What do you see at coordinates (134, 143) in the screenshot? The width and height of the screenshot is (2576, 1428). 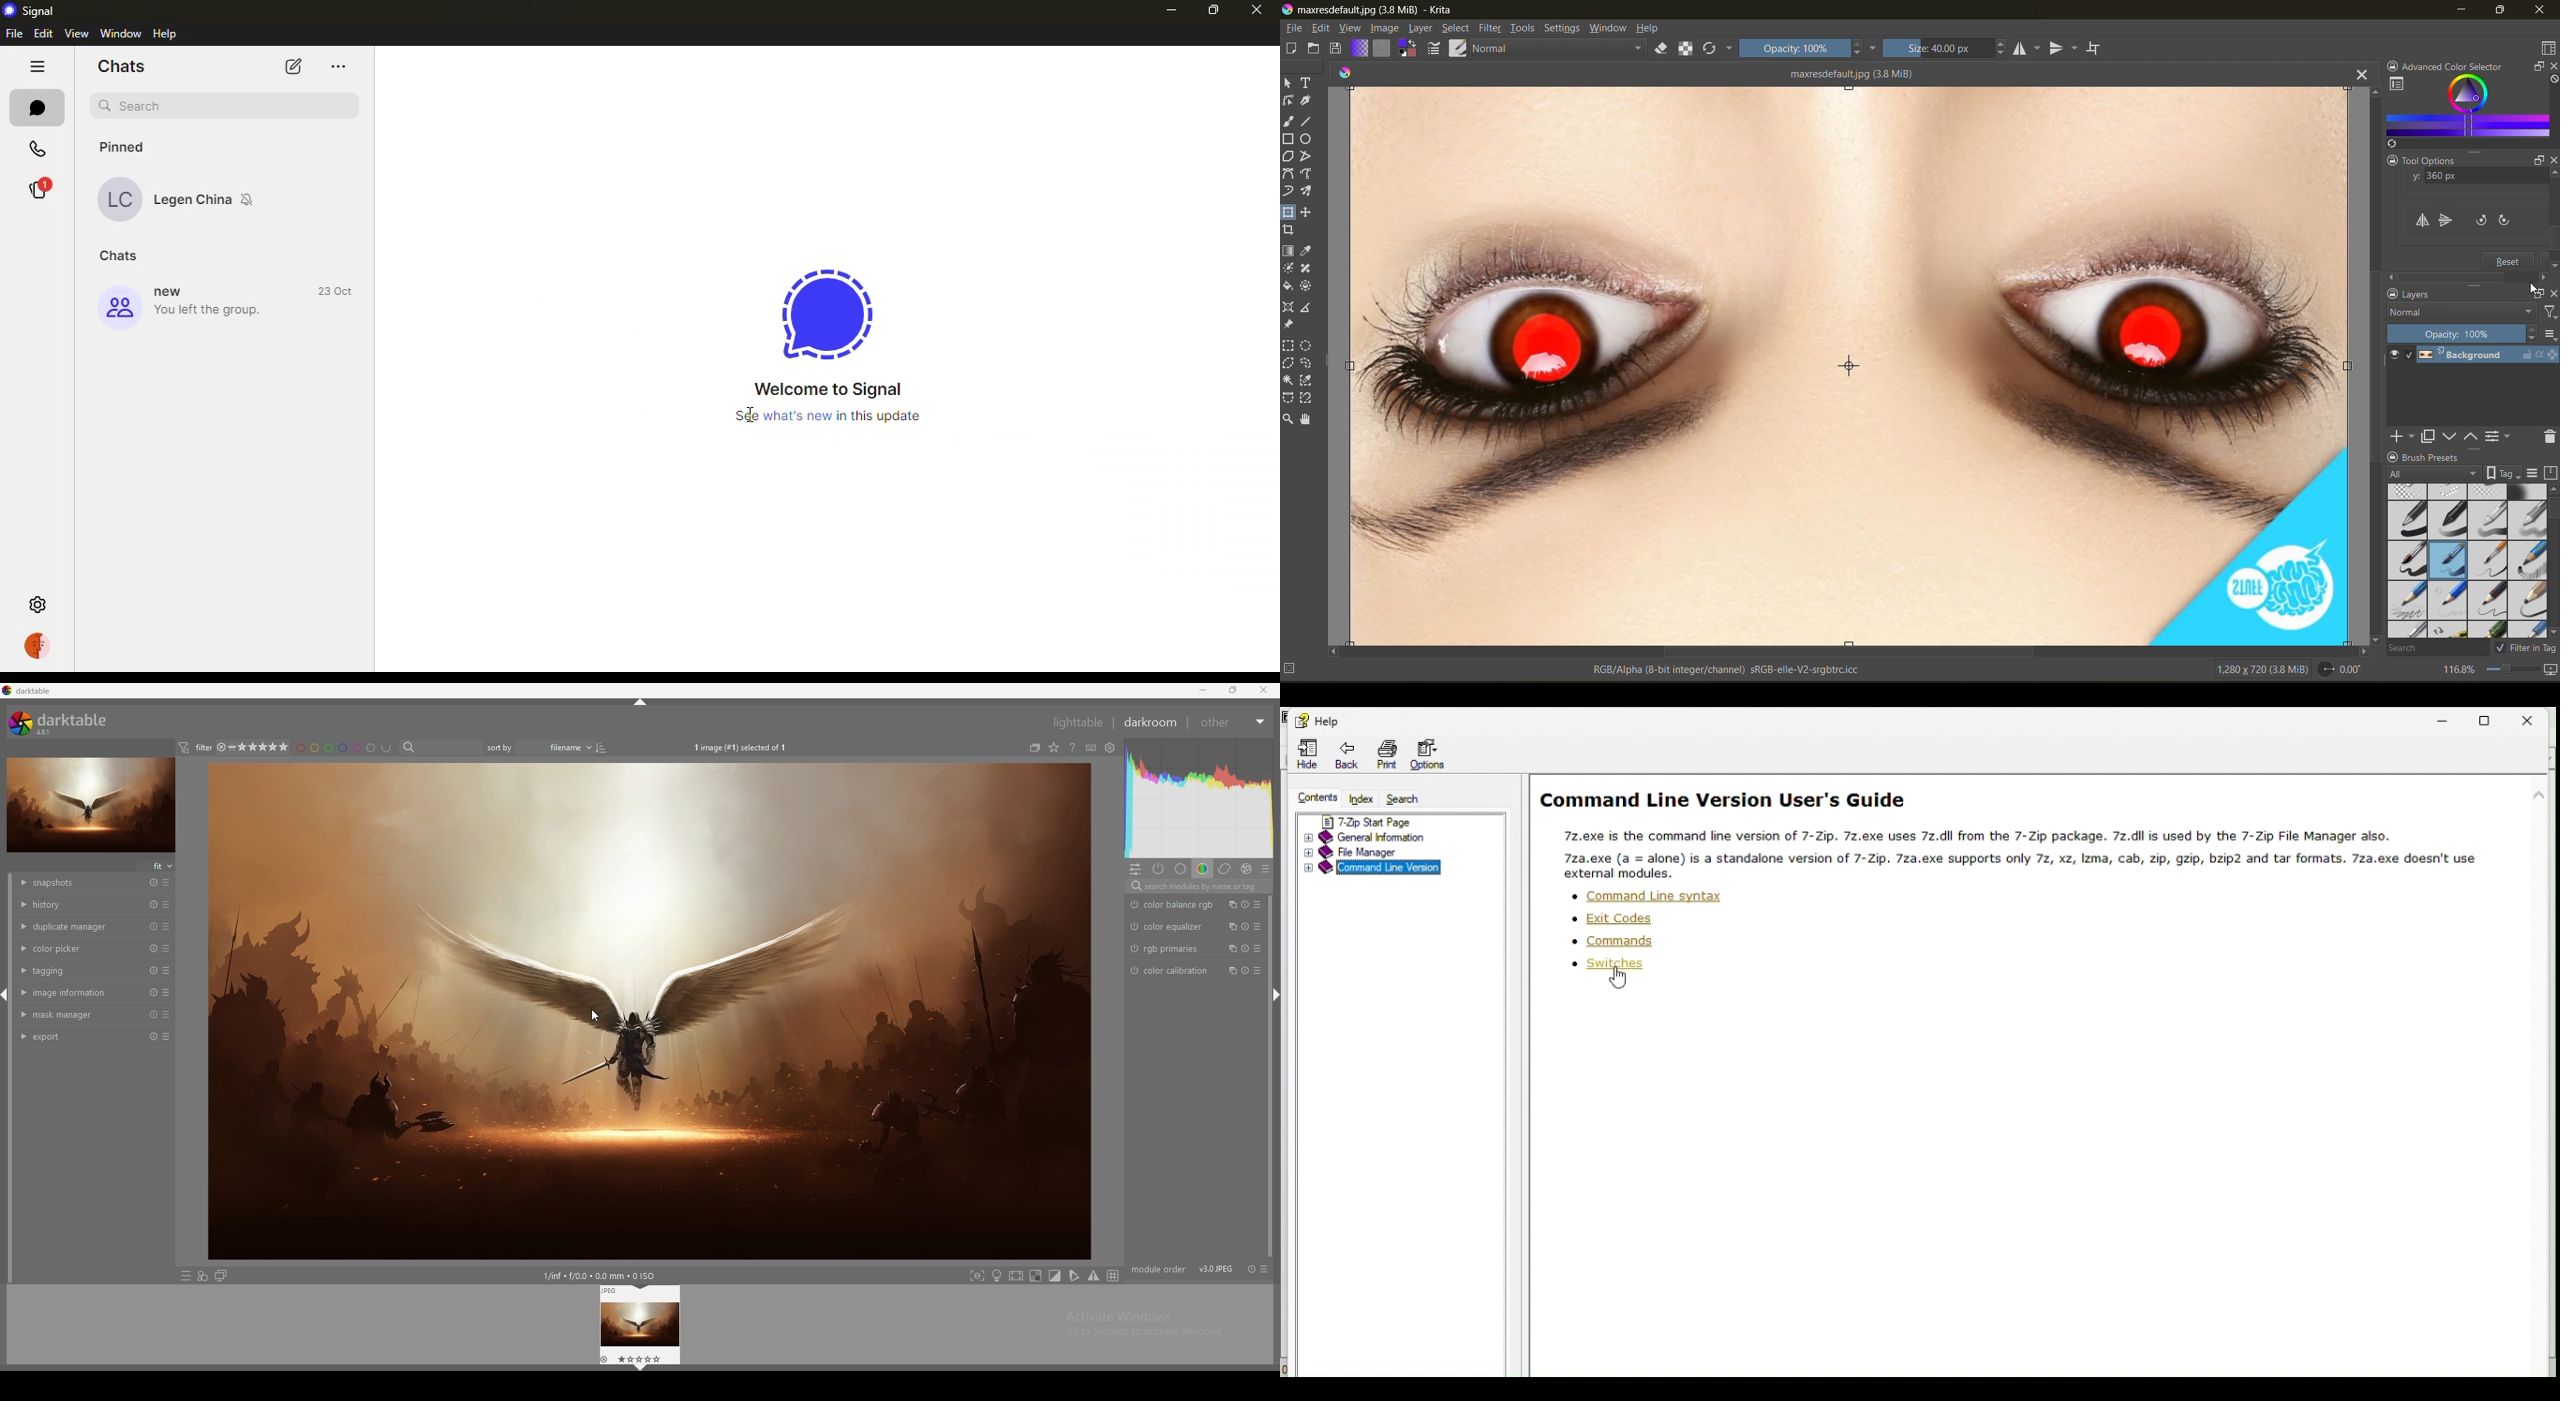 I see `pinned` at bounding box center [134, 143].